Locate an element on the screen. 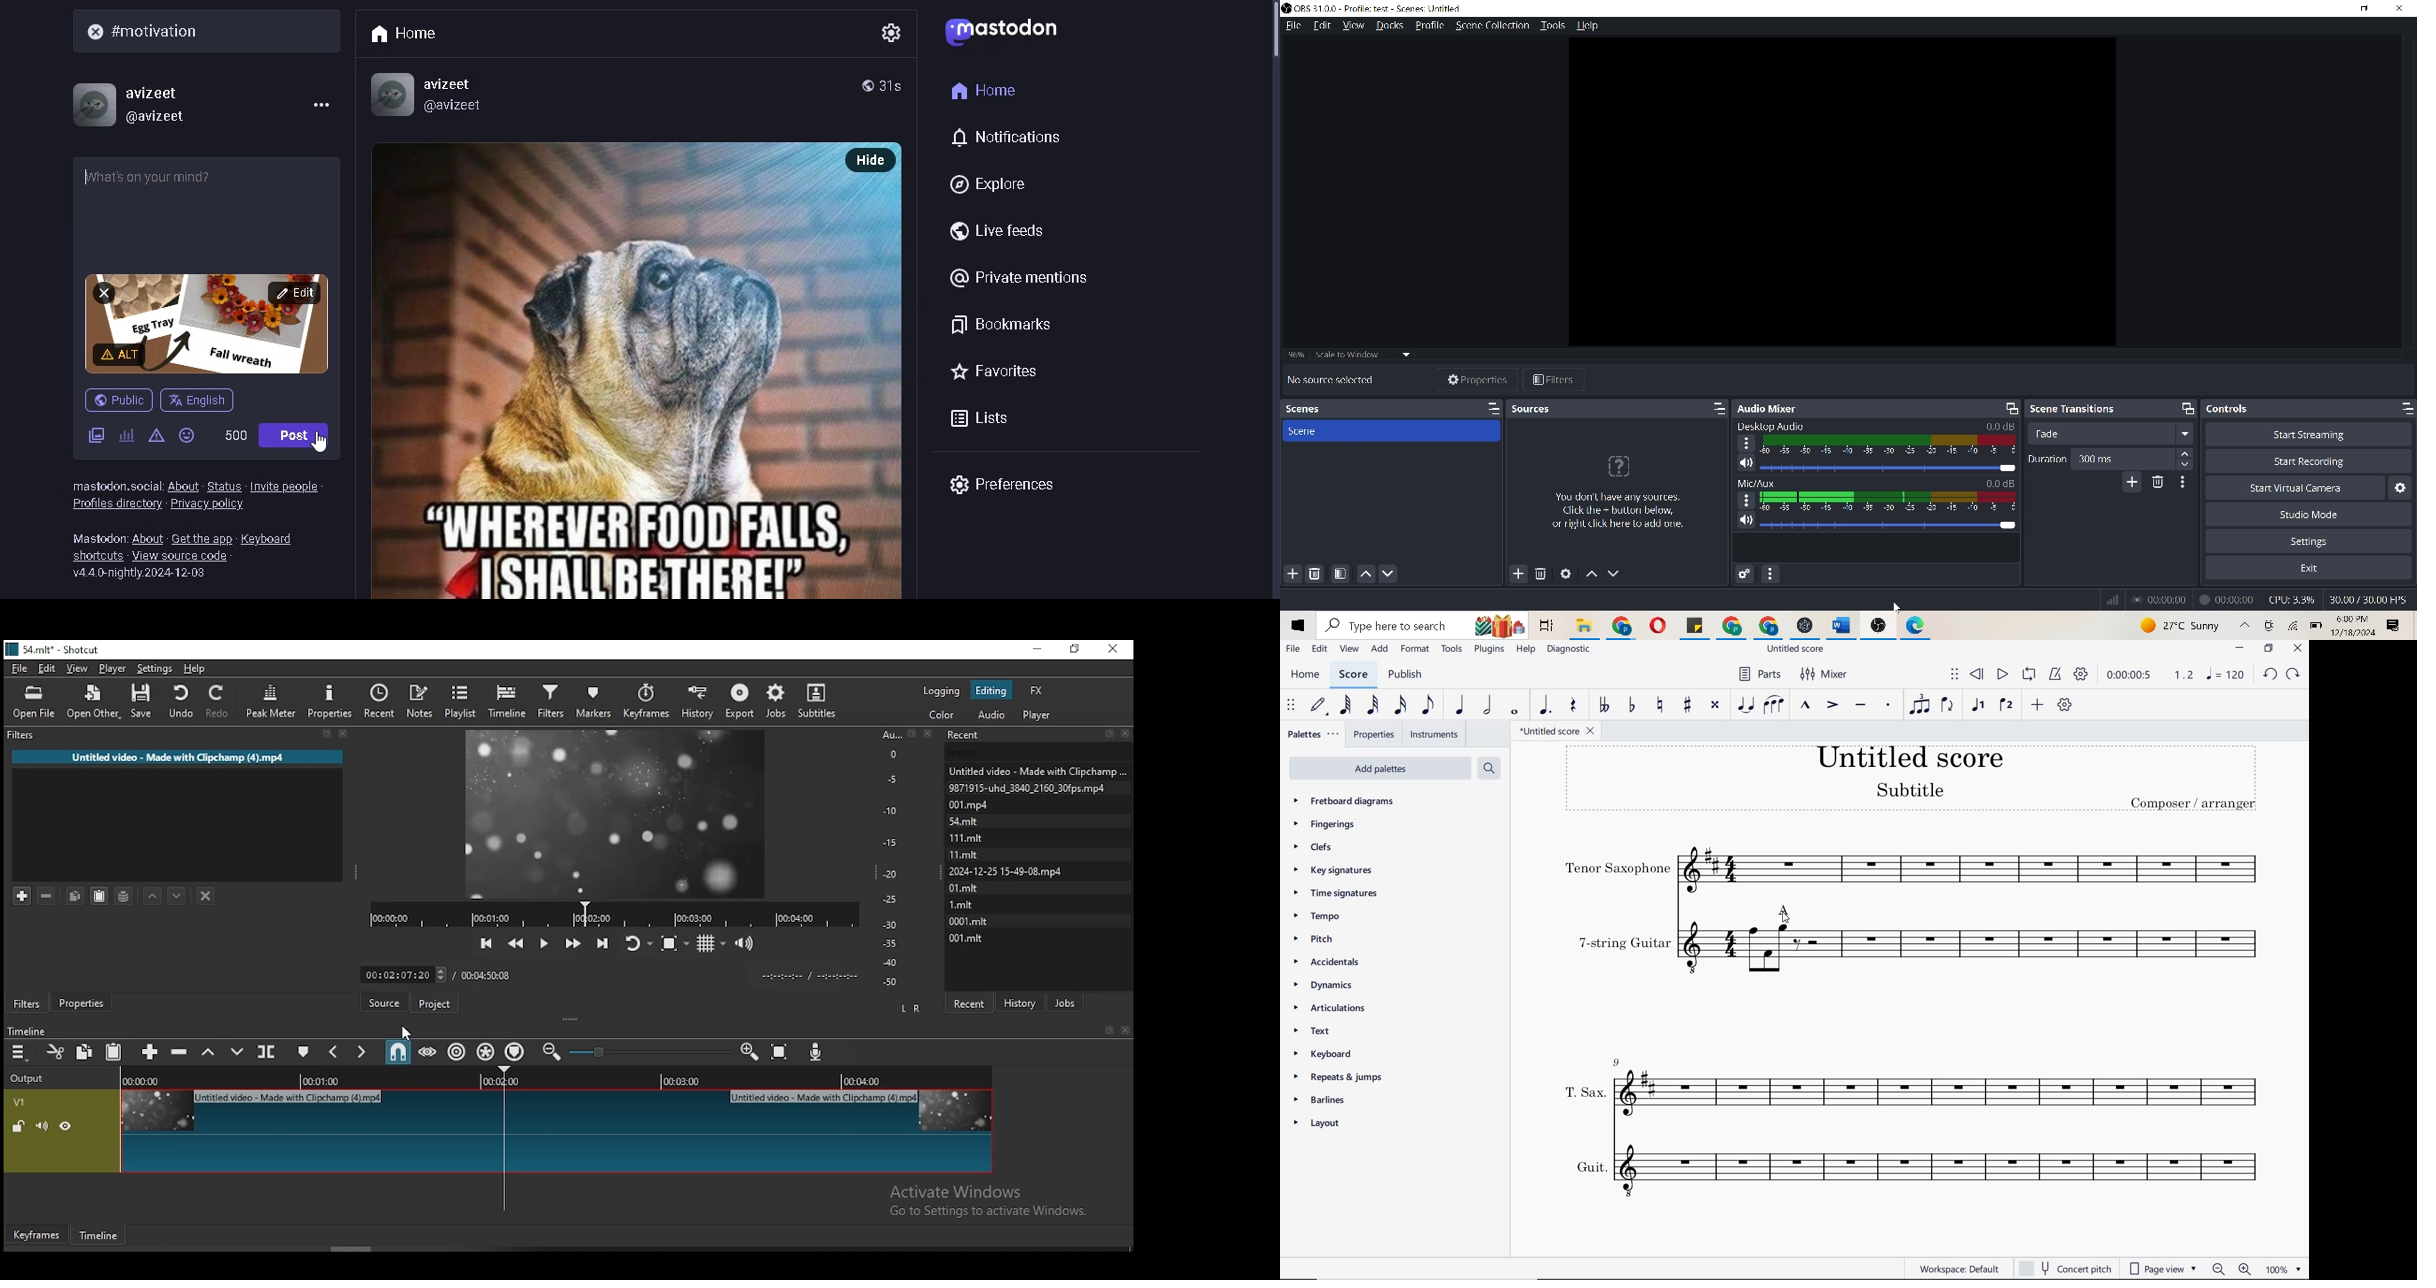 This screenshot has height=1288, width=2436. file is located at coordinates (1698, 627).